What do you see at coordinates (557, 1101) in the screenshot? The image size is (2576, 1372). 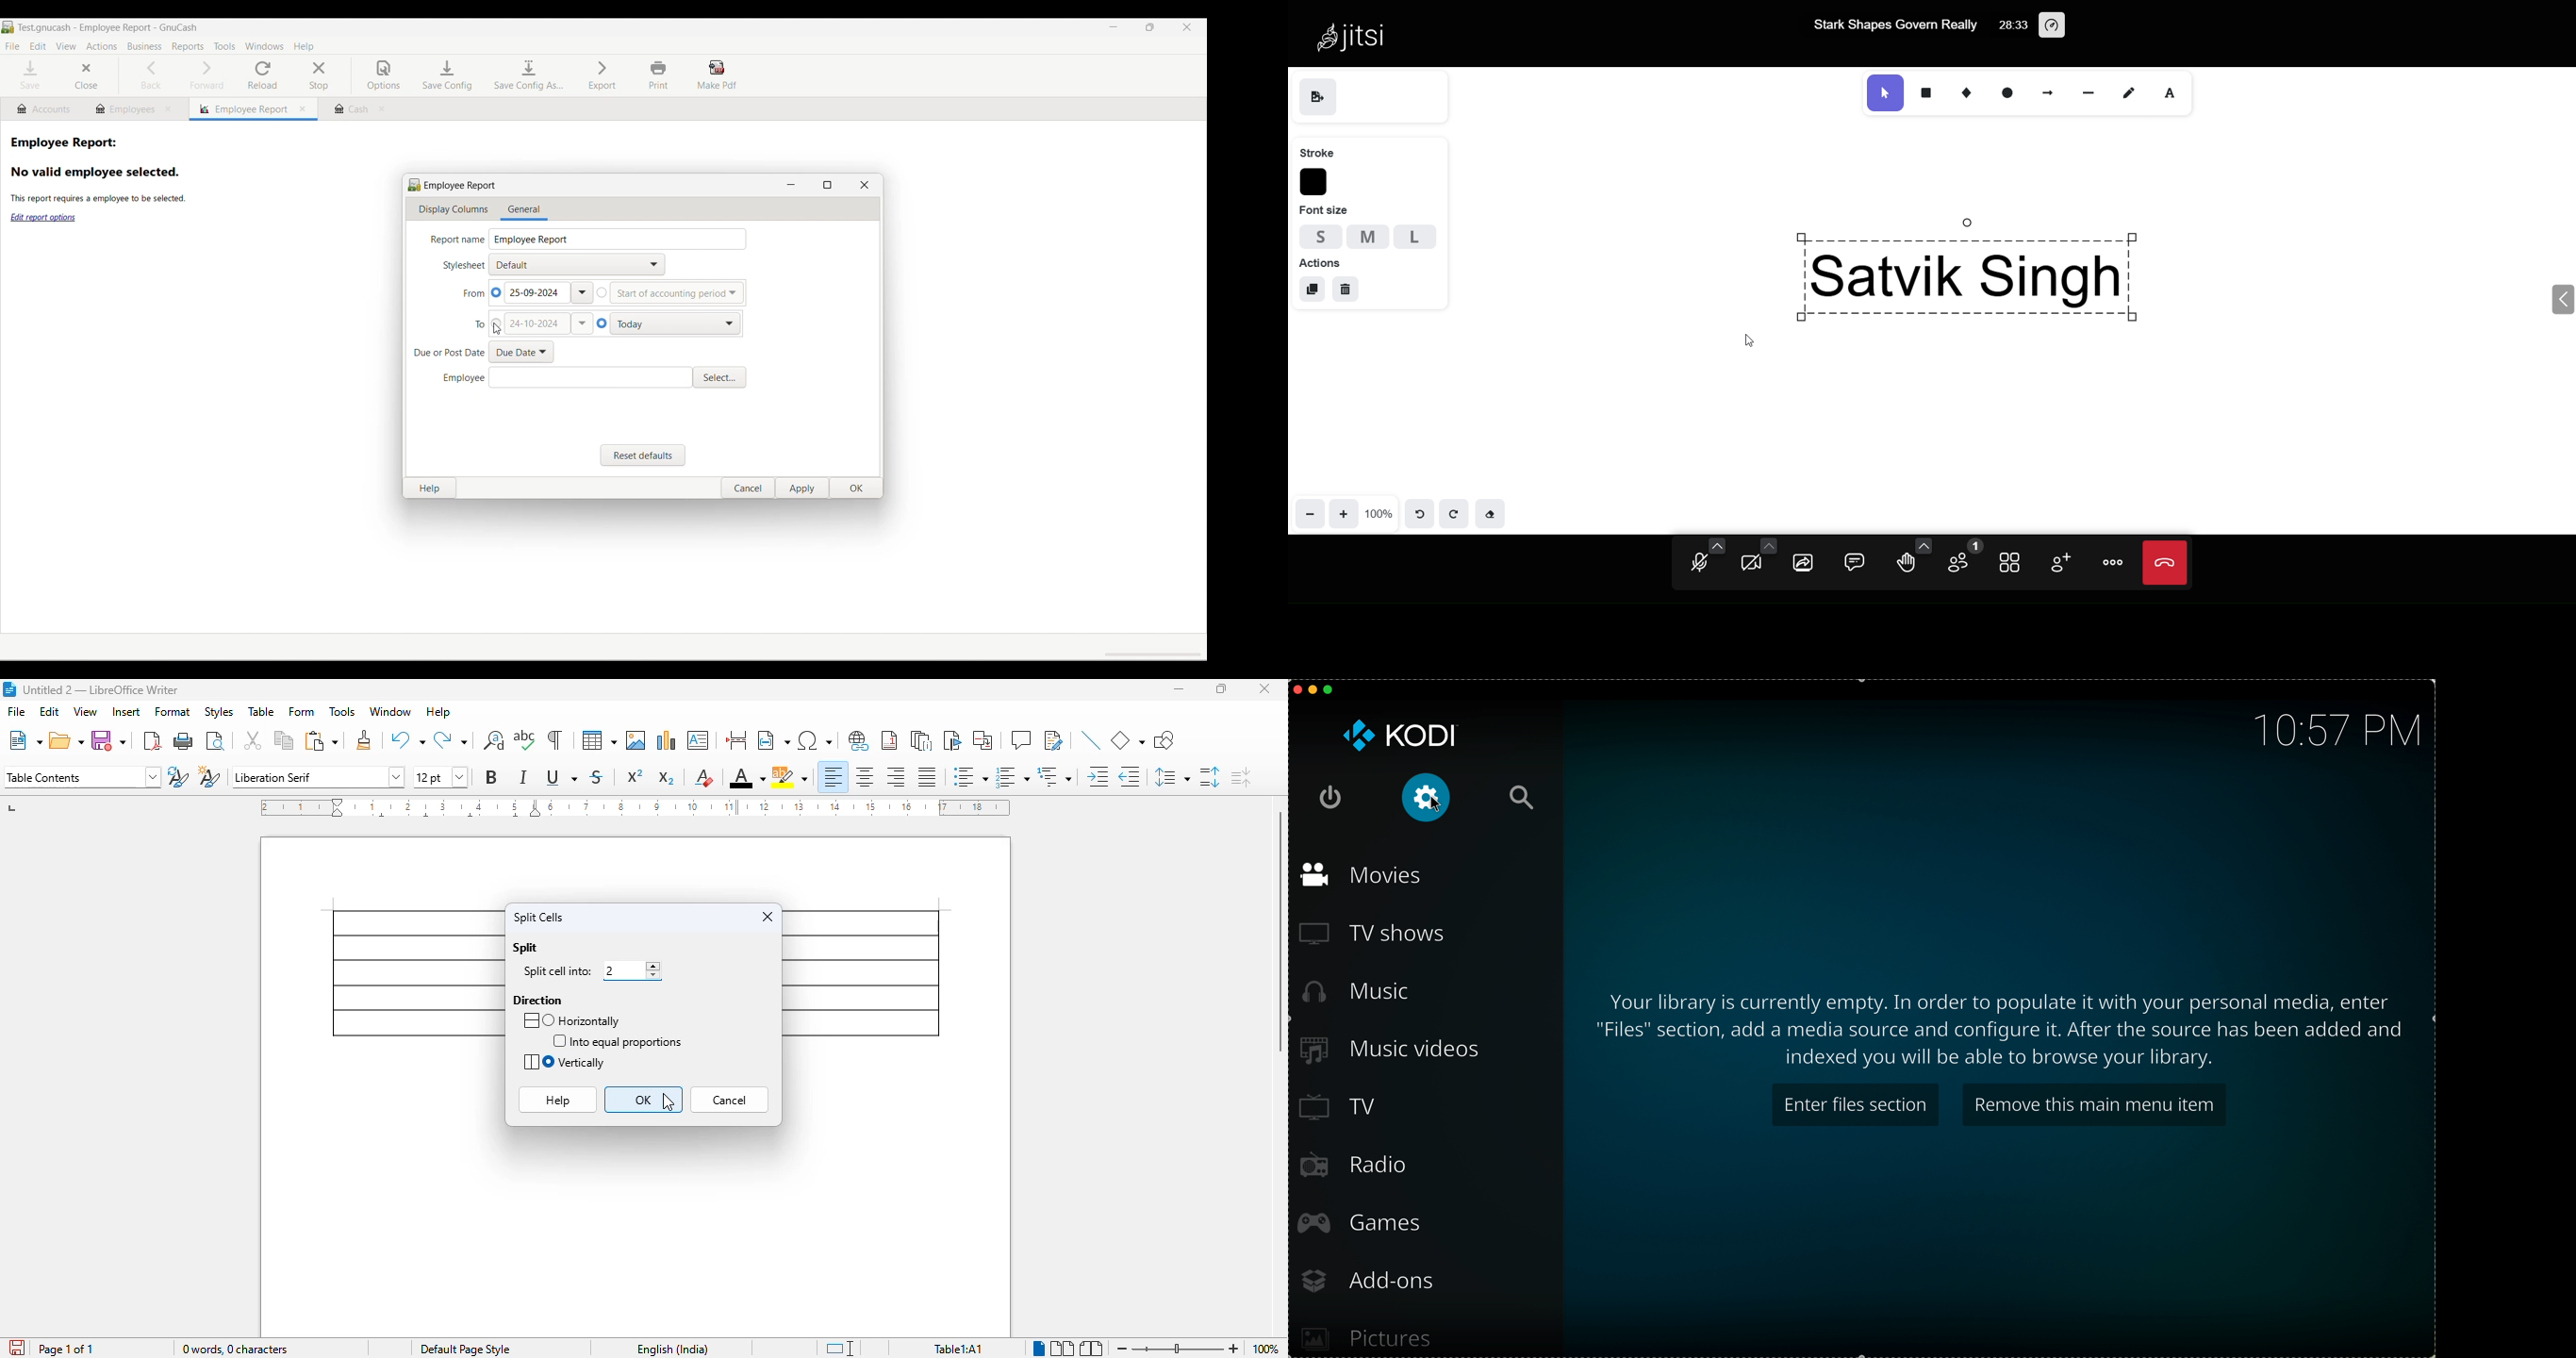 I see `help` at bounding box center [557, 1101].